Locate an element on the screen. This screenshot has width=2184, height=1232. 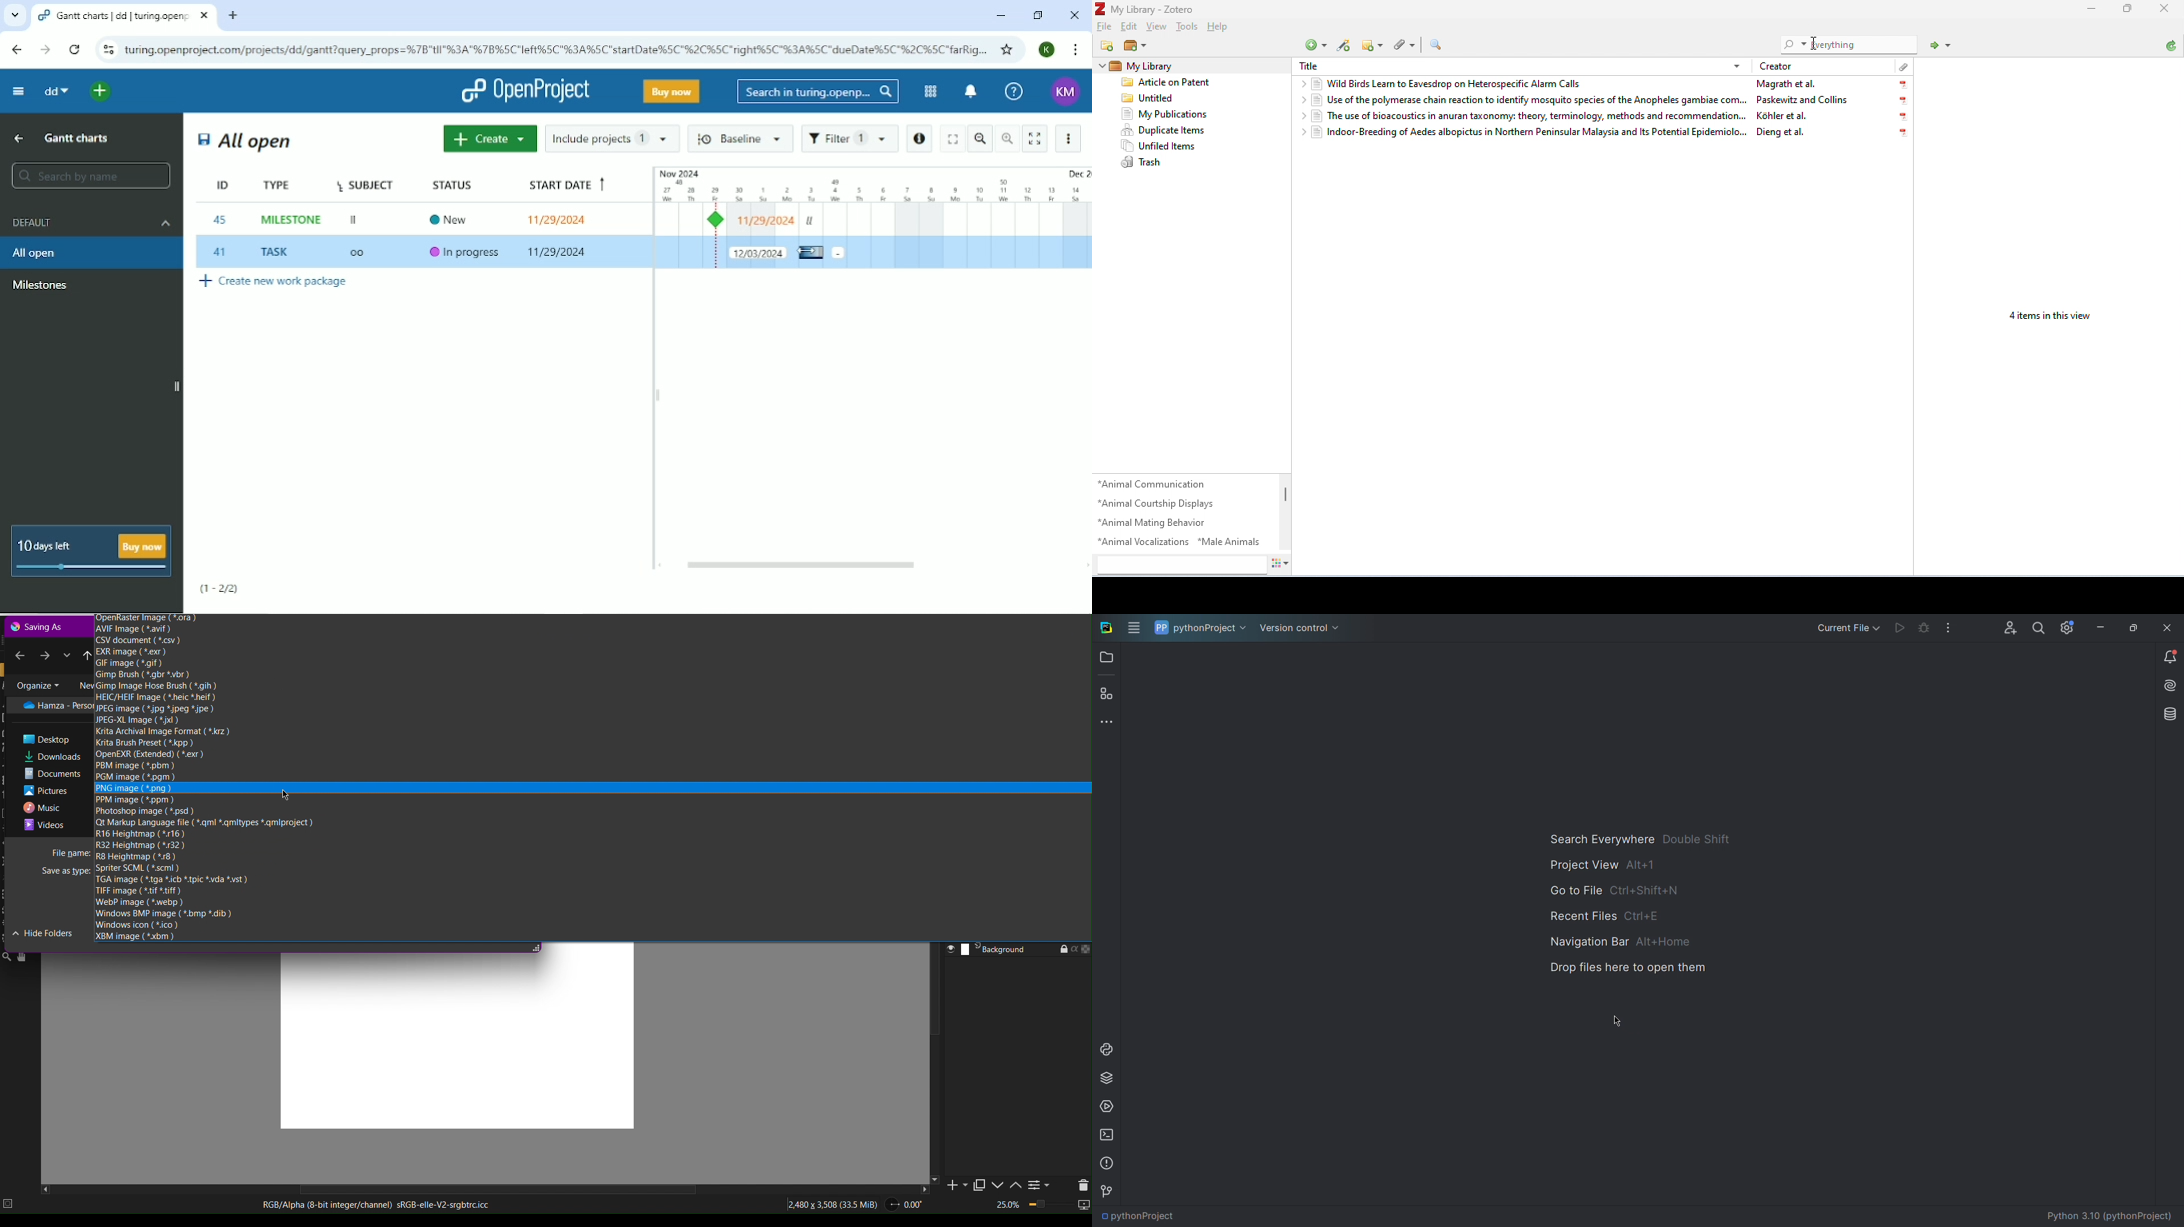
Logo is located at coordinates (1105, 628).